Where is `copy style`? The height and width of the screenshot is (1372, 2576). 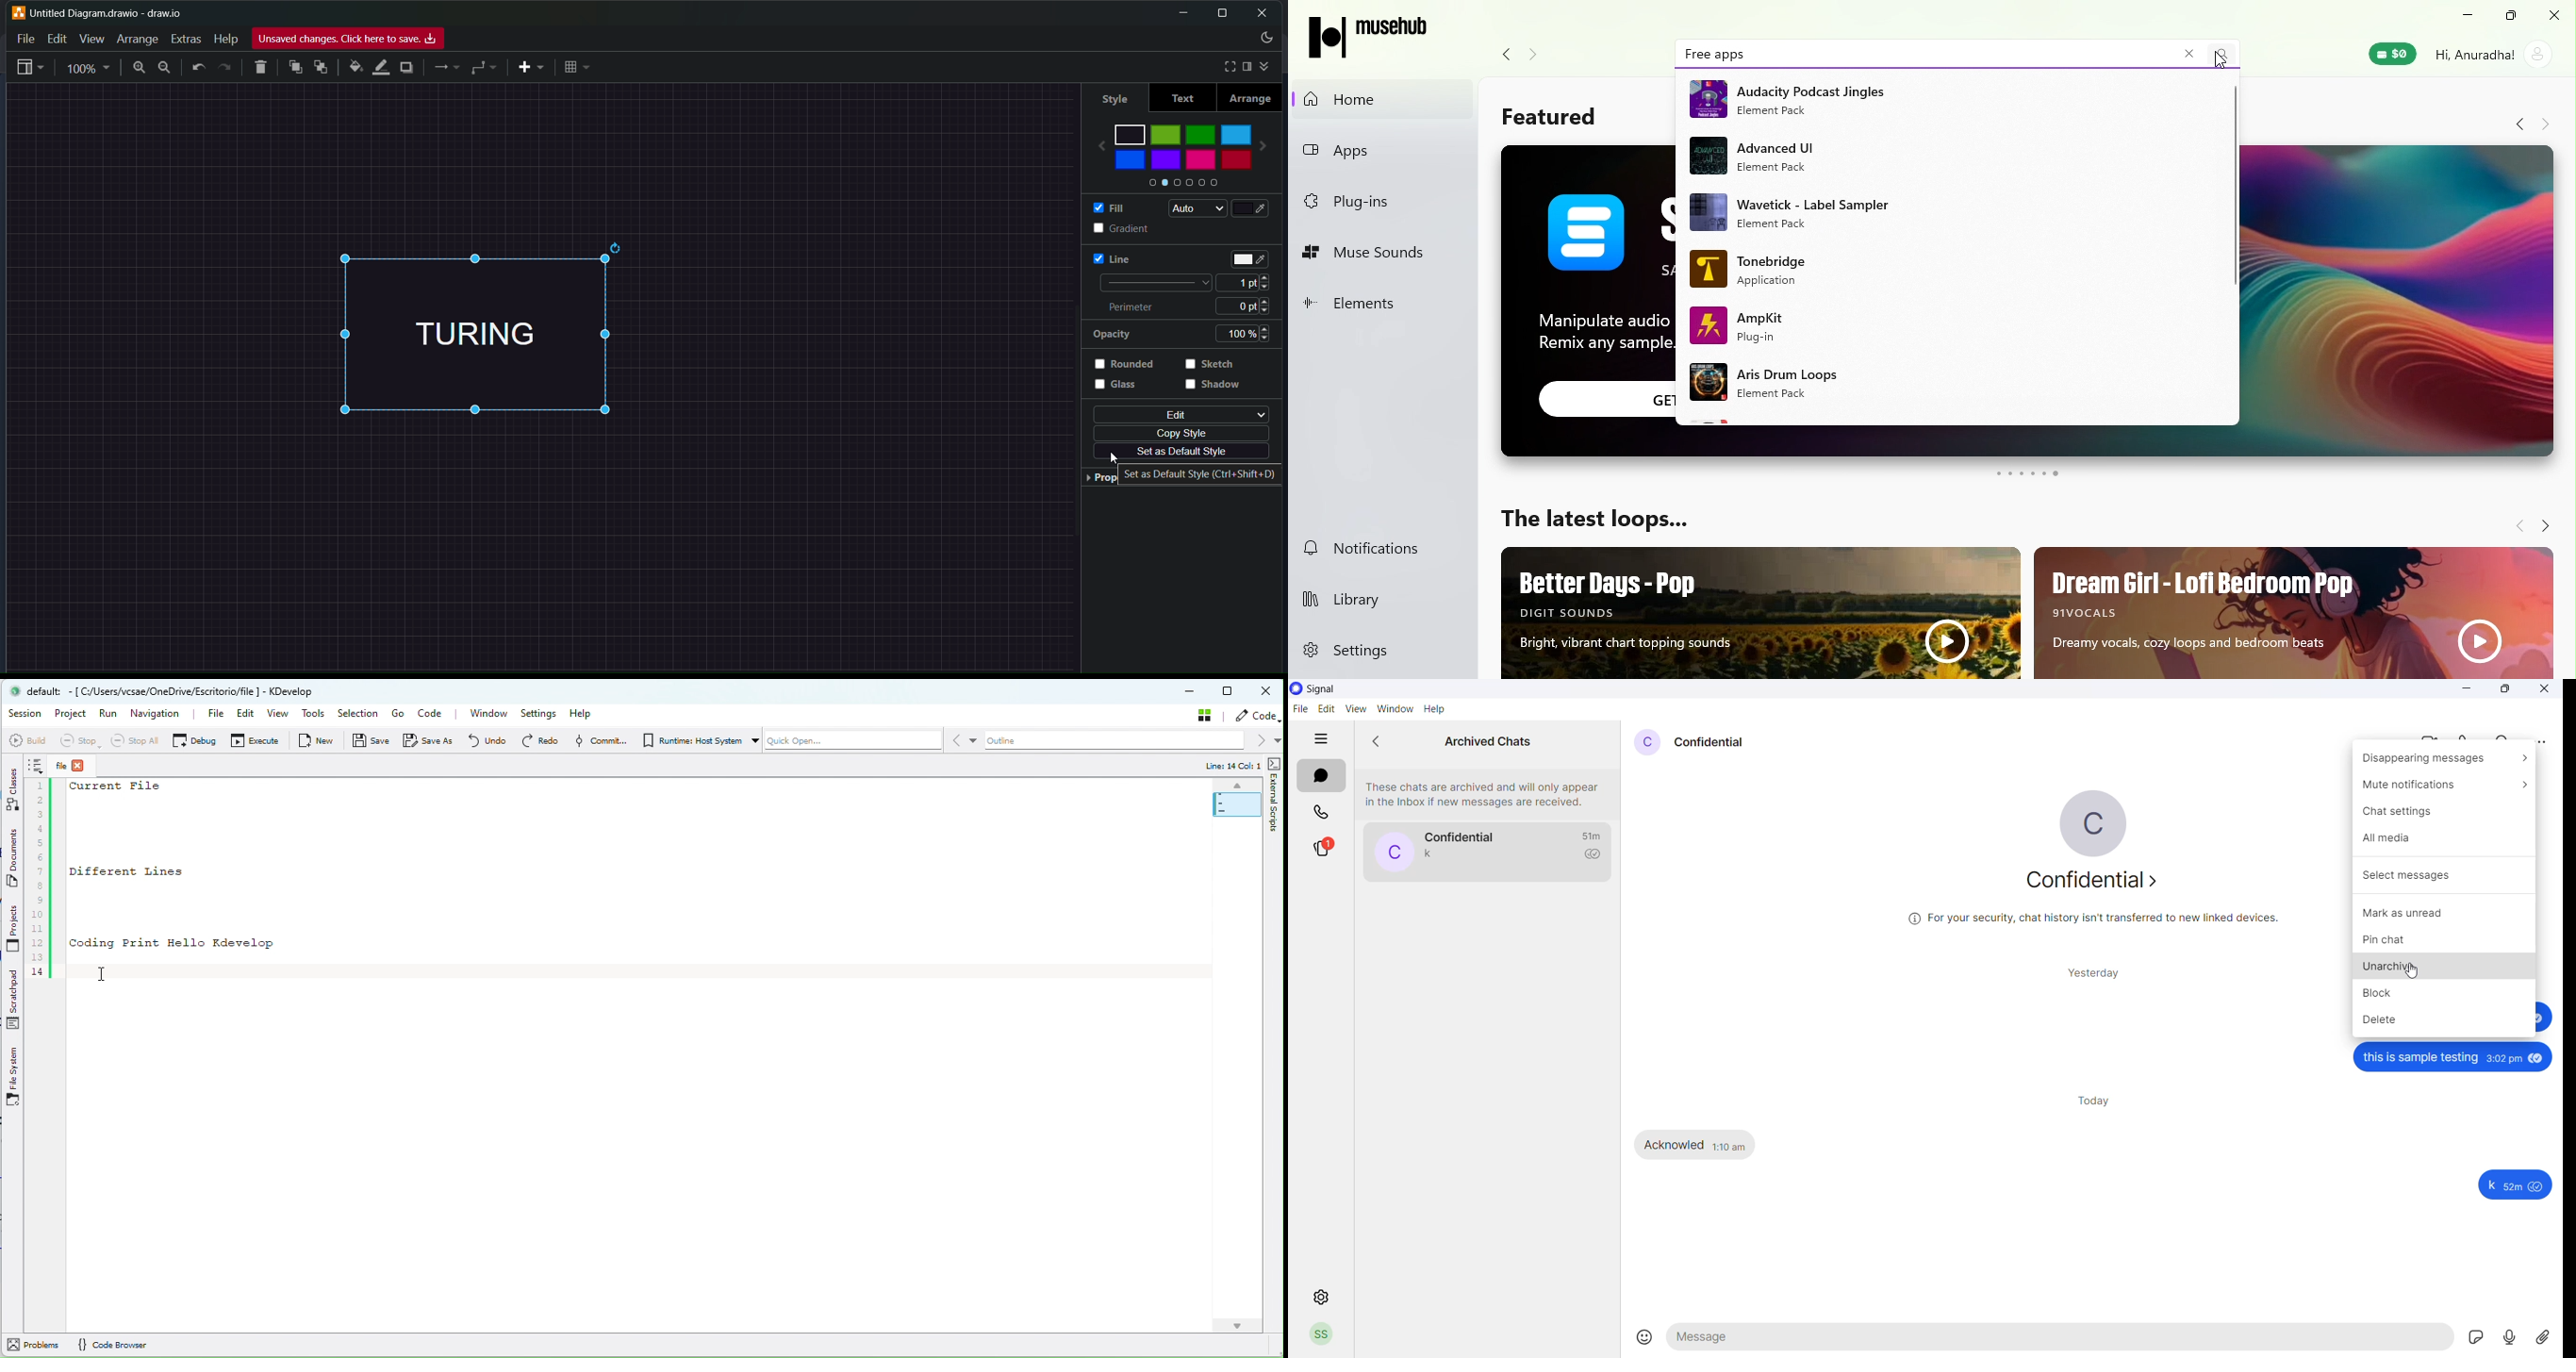 copy style is located at coordinates (1184, 433).